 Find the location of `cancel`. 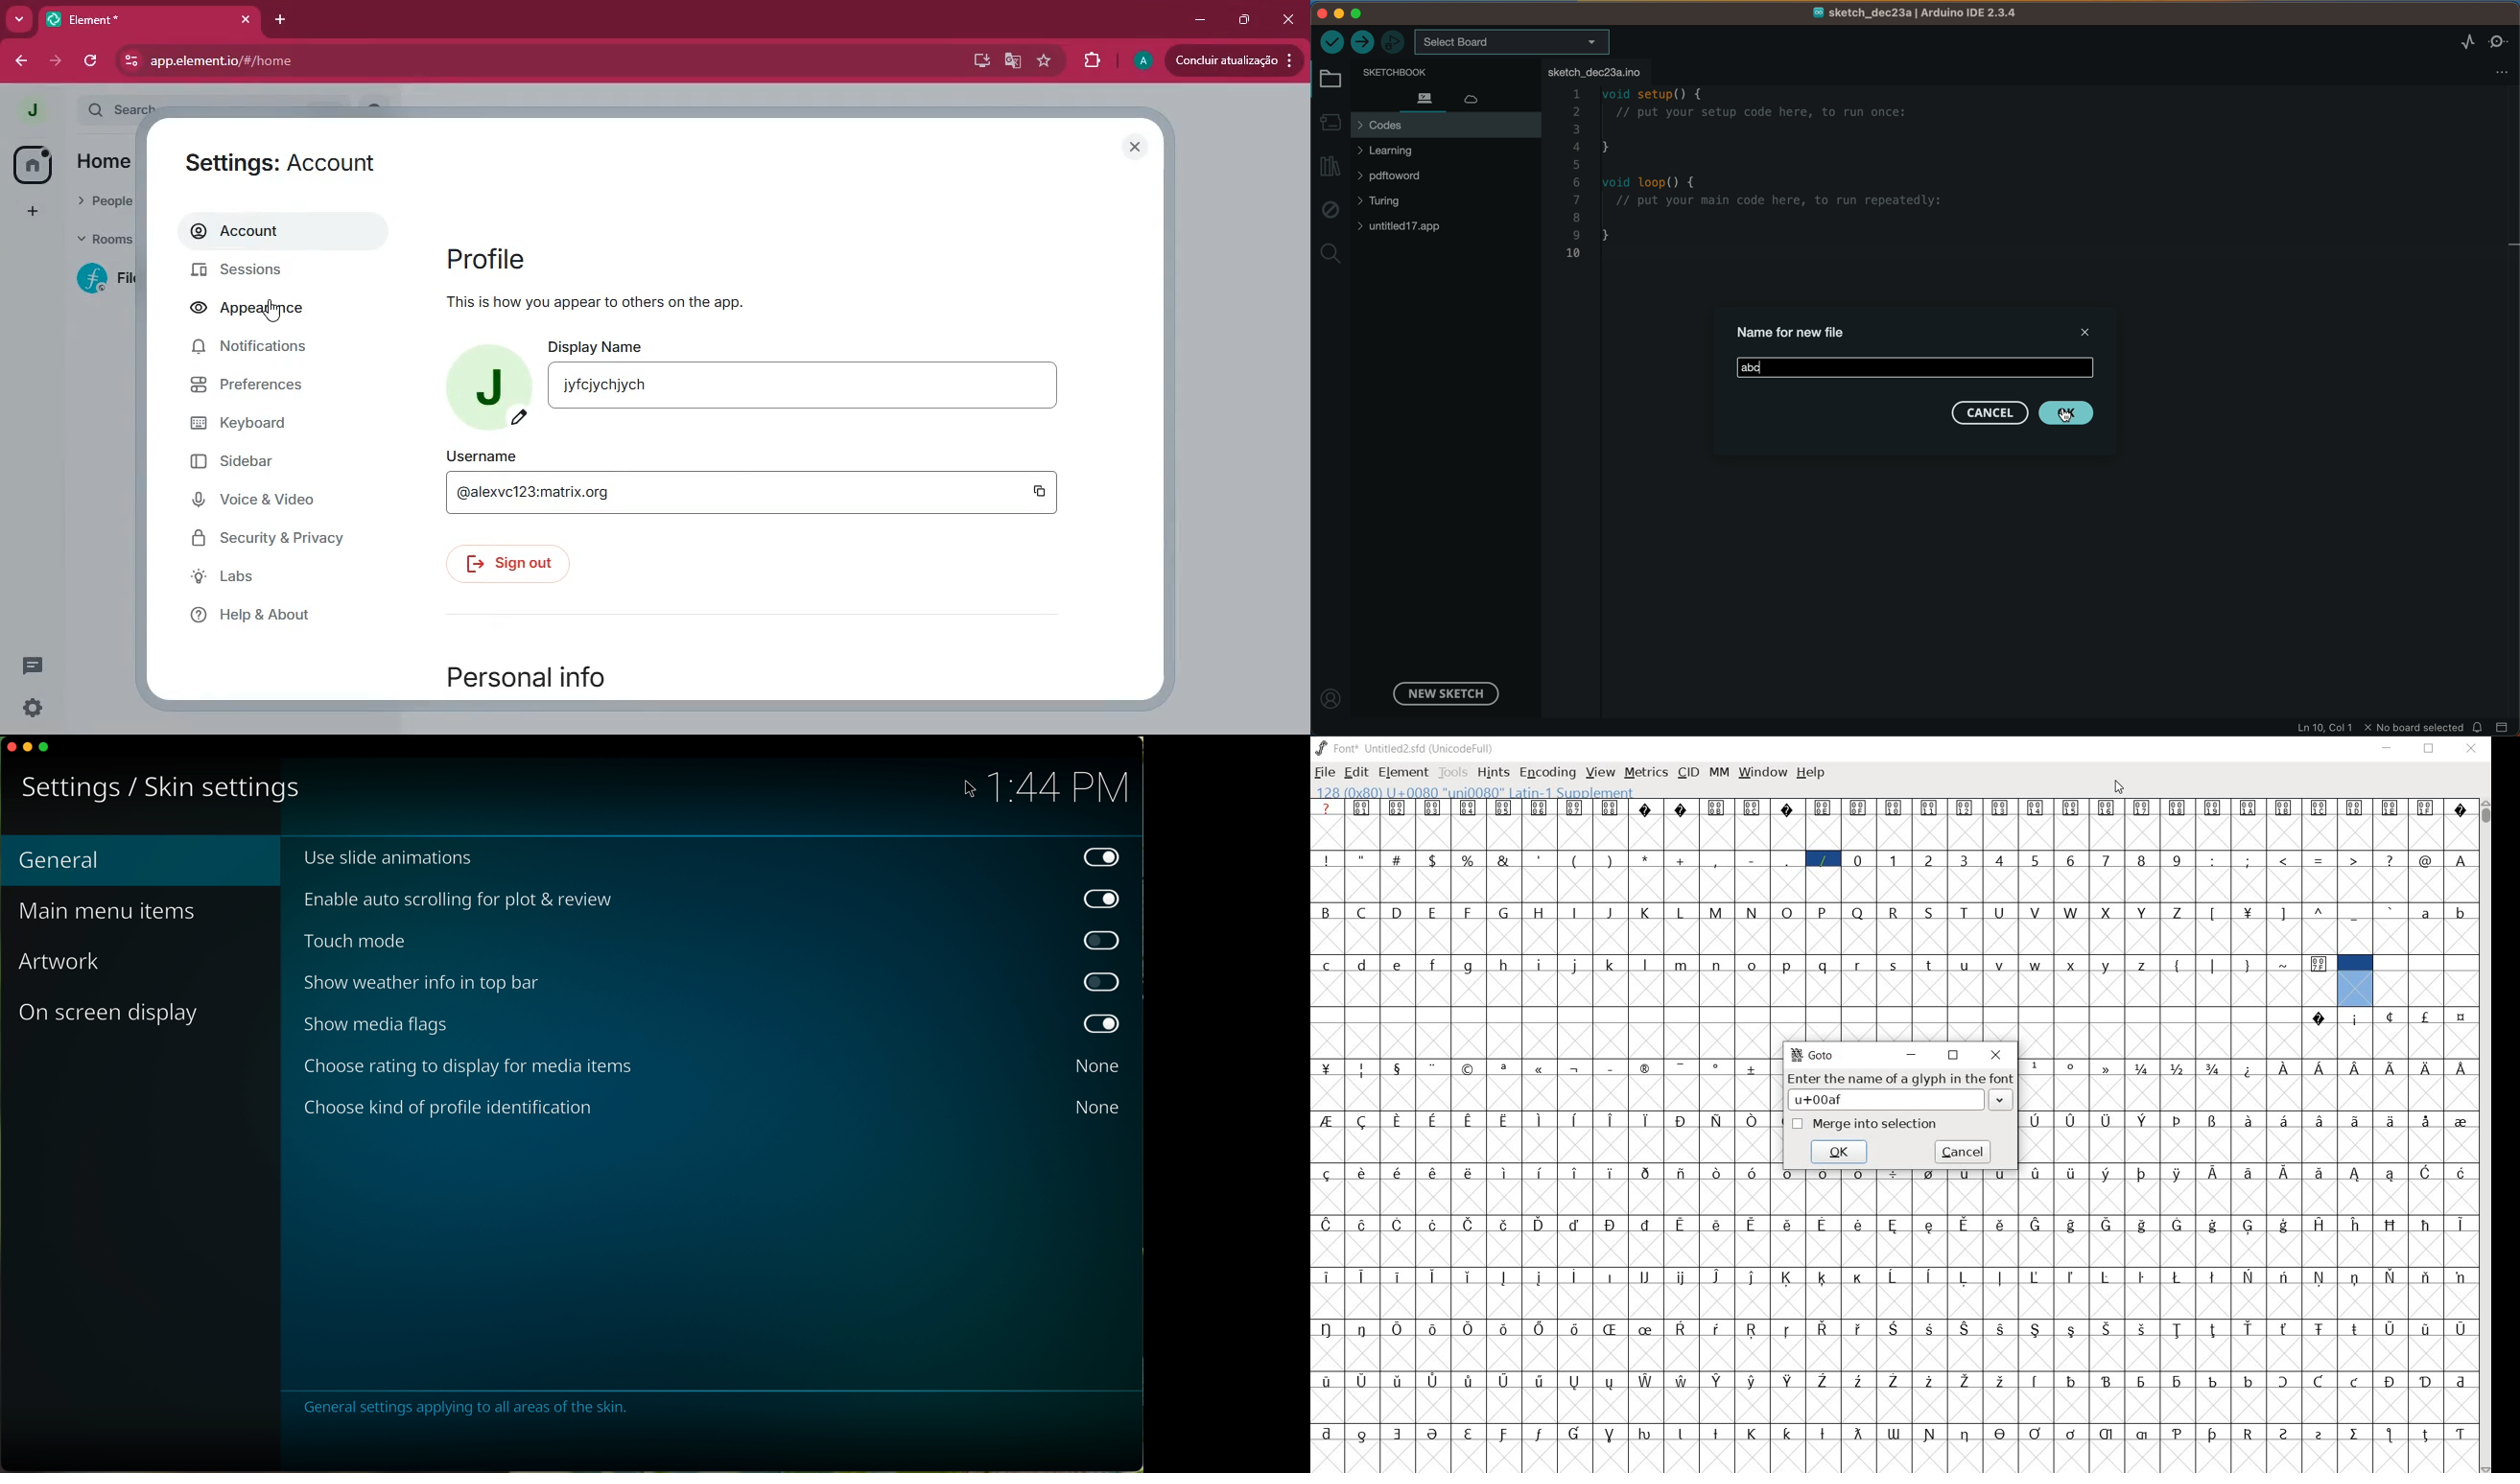

cancel is located at coordinates (1963, 1150).